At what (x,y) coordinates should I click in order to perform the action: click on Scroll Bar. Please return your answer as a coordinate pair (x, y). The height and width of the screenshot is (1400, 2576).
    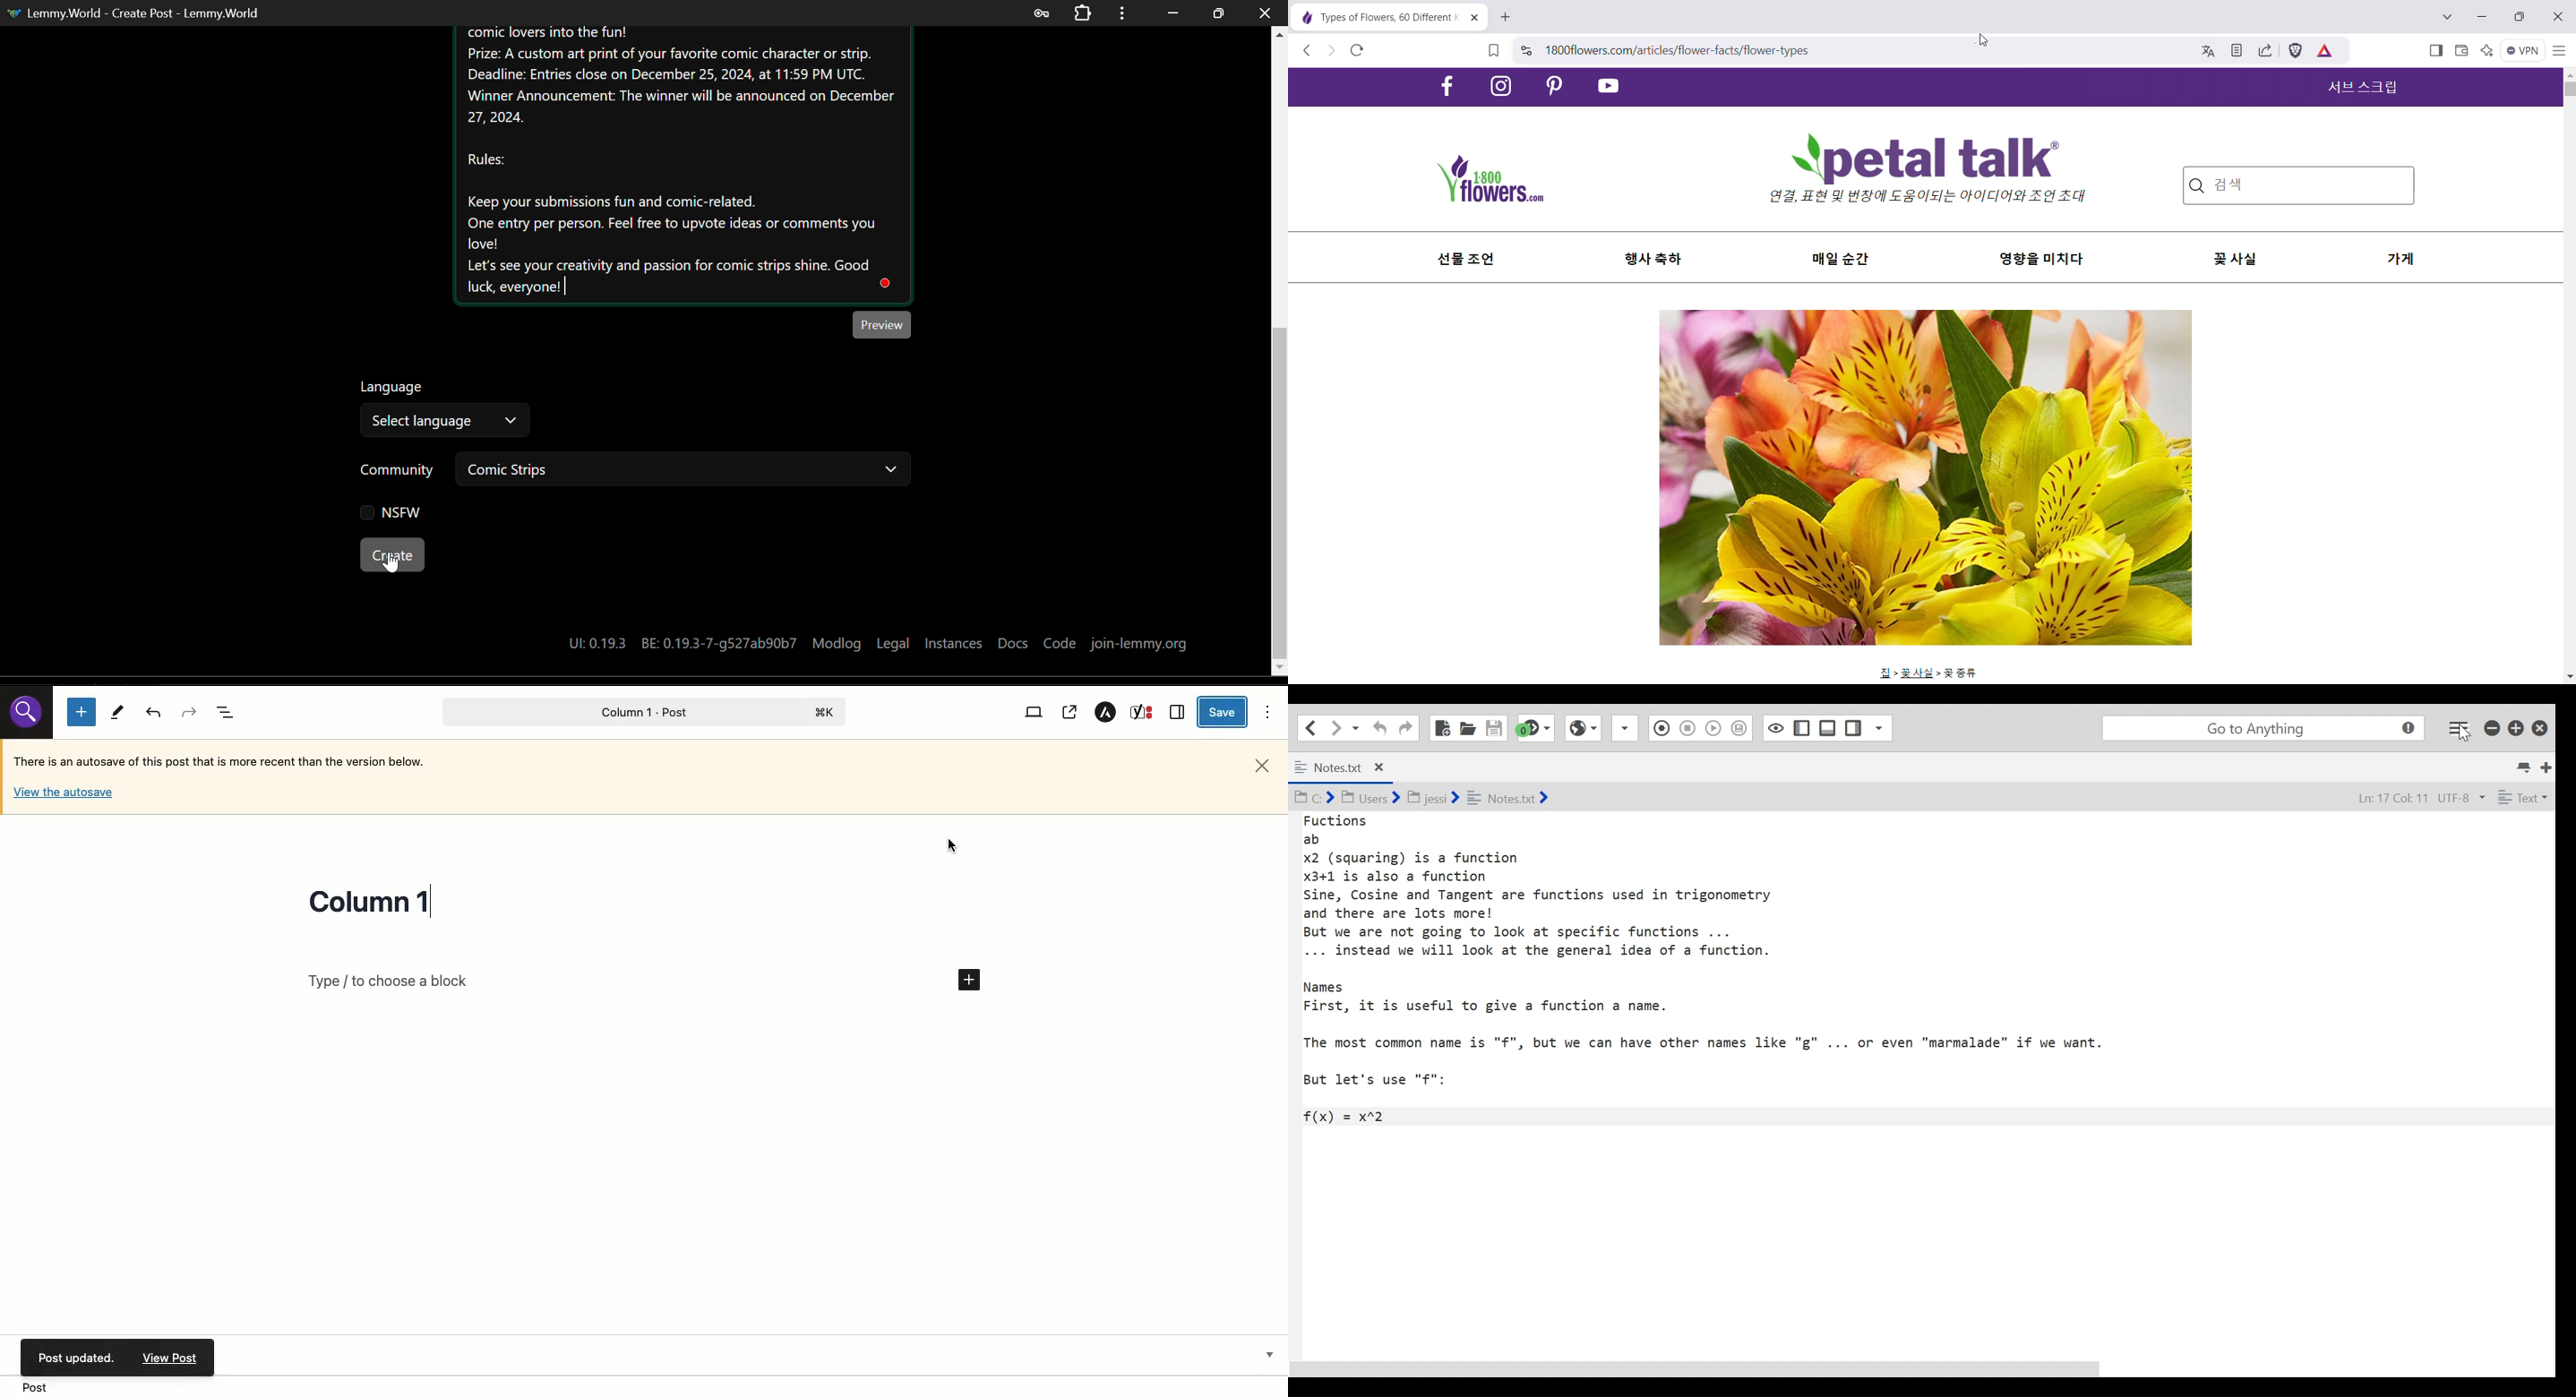
    Looking at the image, I should click on (1280, 350).